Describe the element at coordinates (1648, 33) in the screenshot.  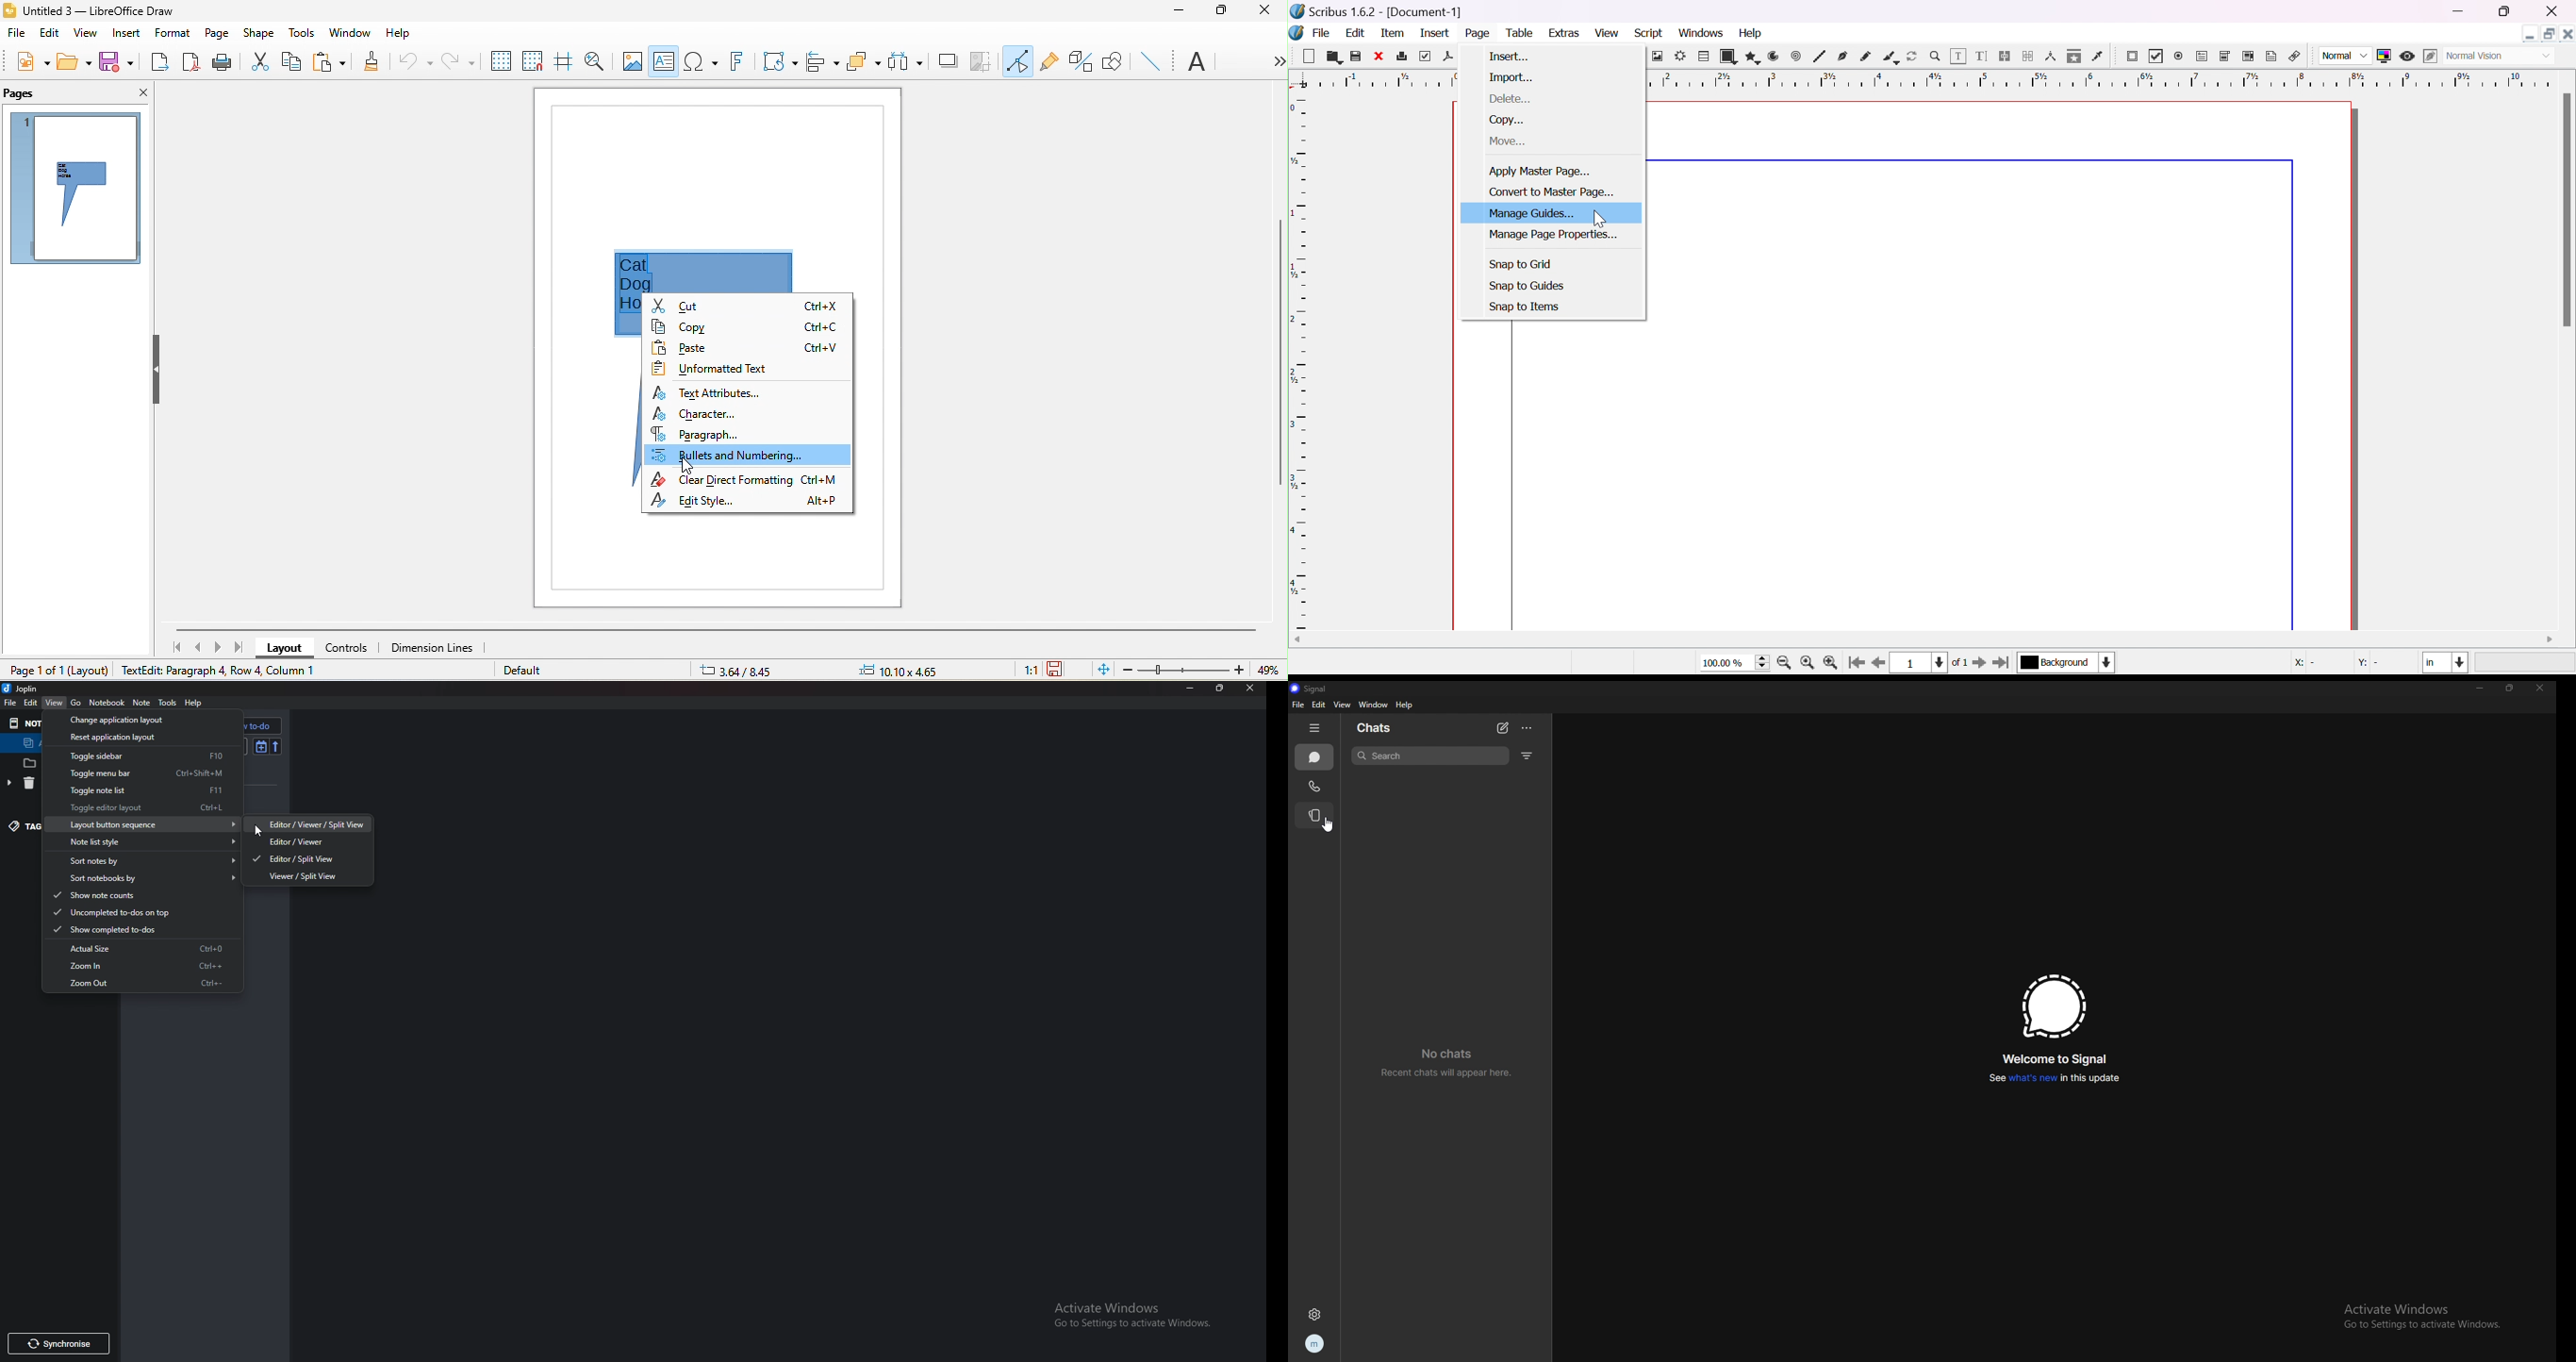
I see `script` at that location.